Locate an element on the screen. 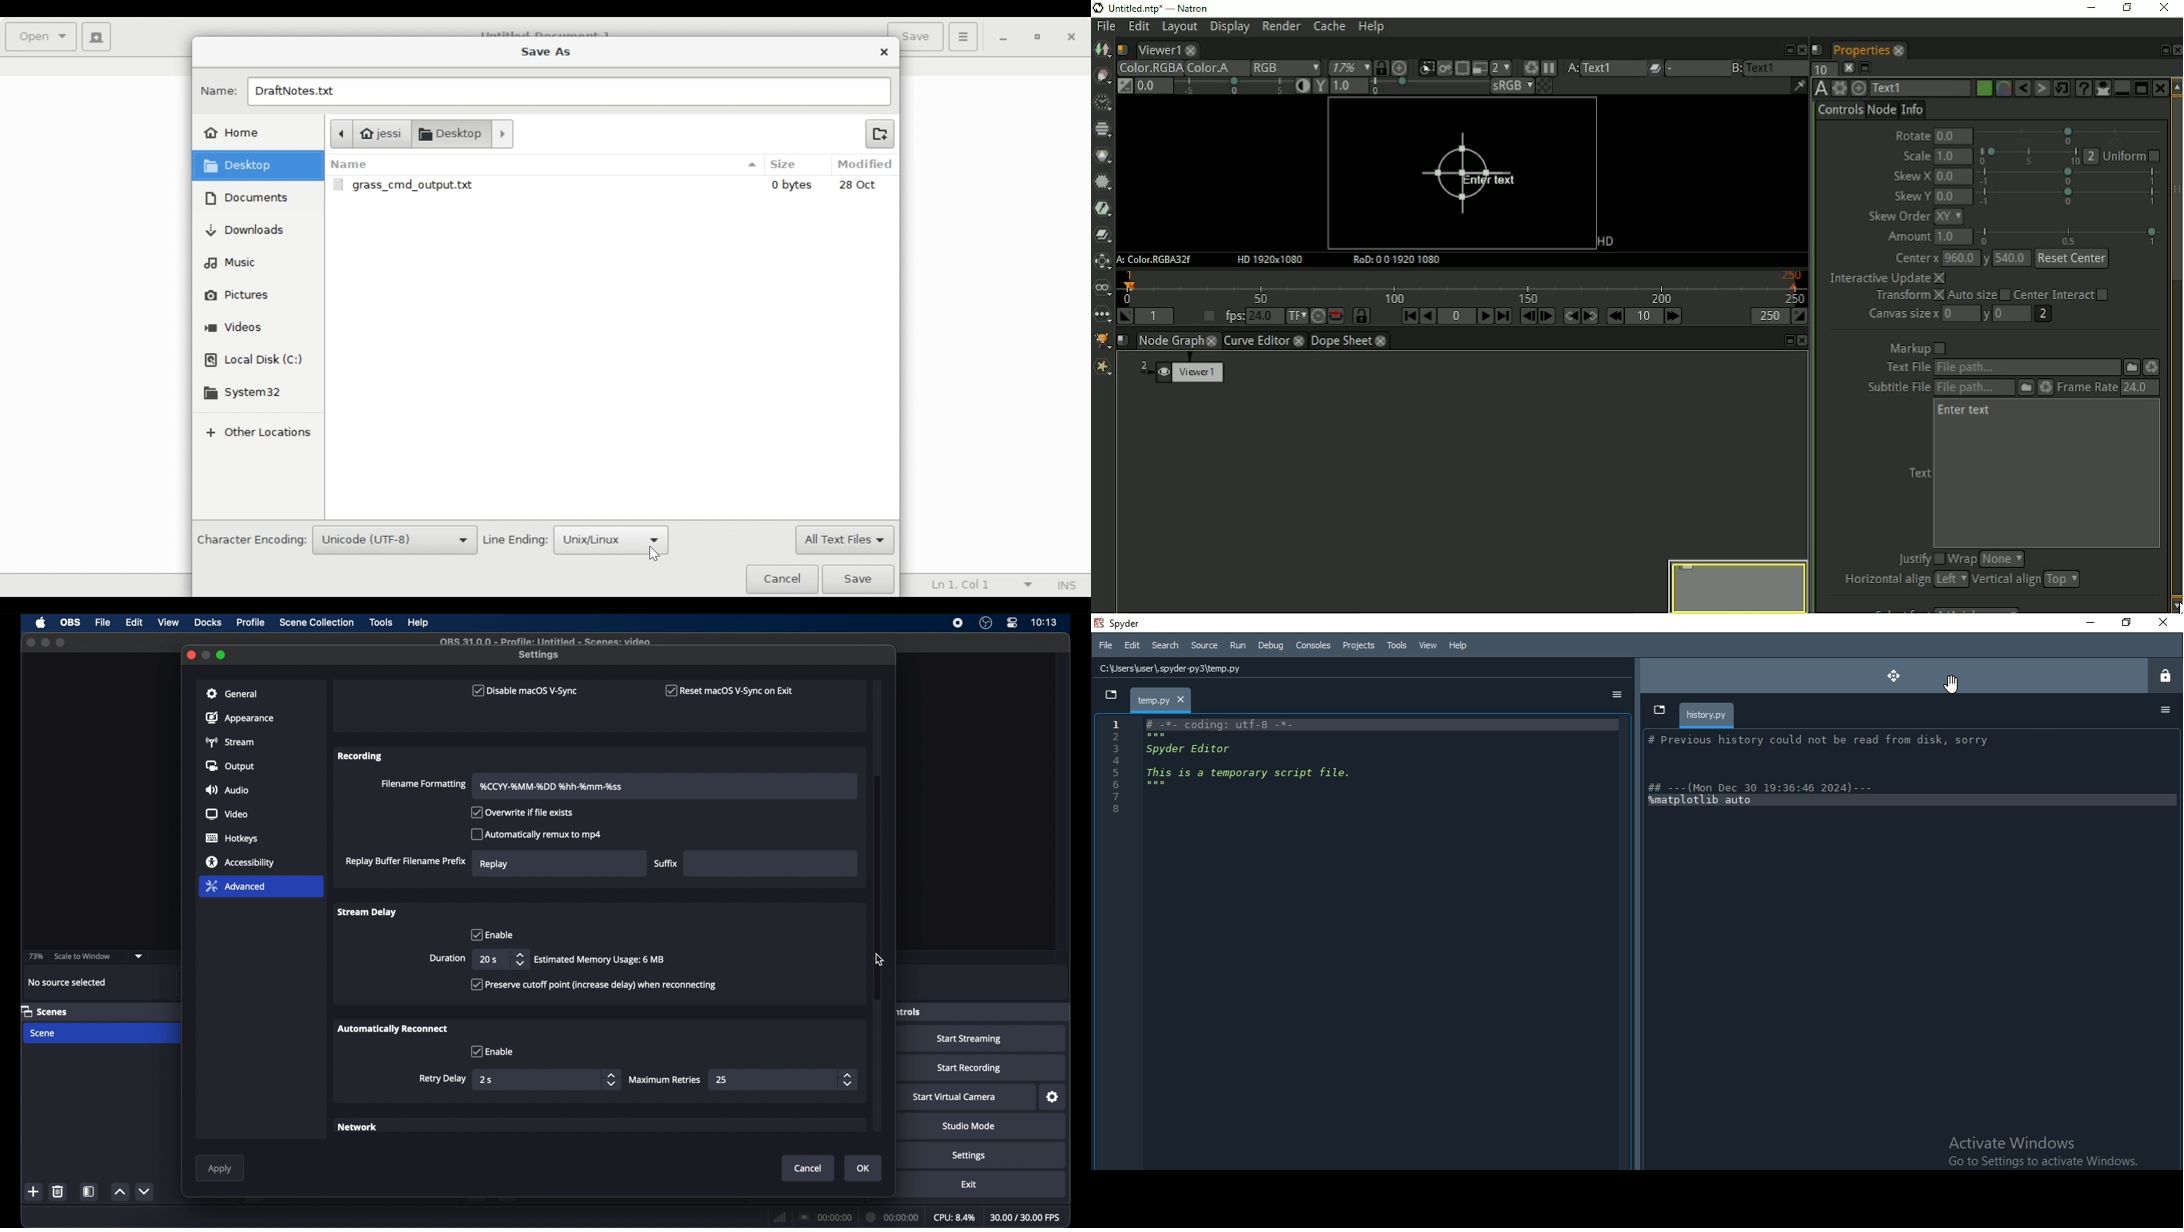 This screenshot has width=2184, height=1232. Close is located at coordinates (2166, 624).